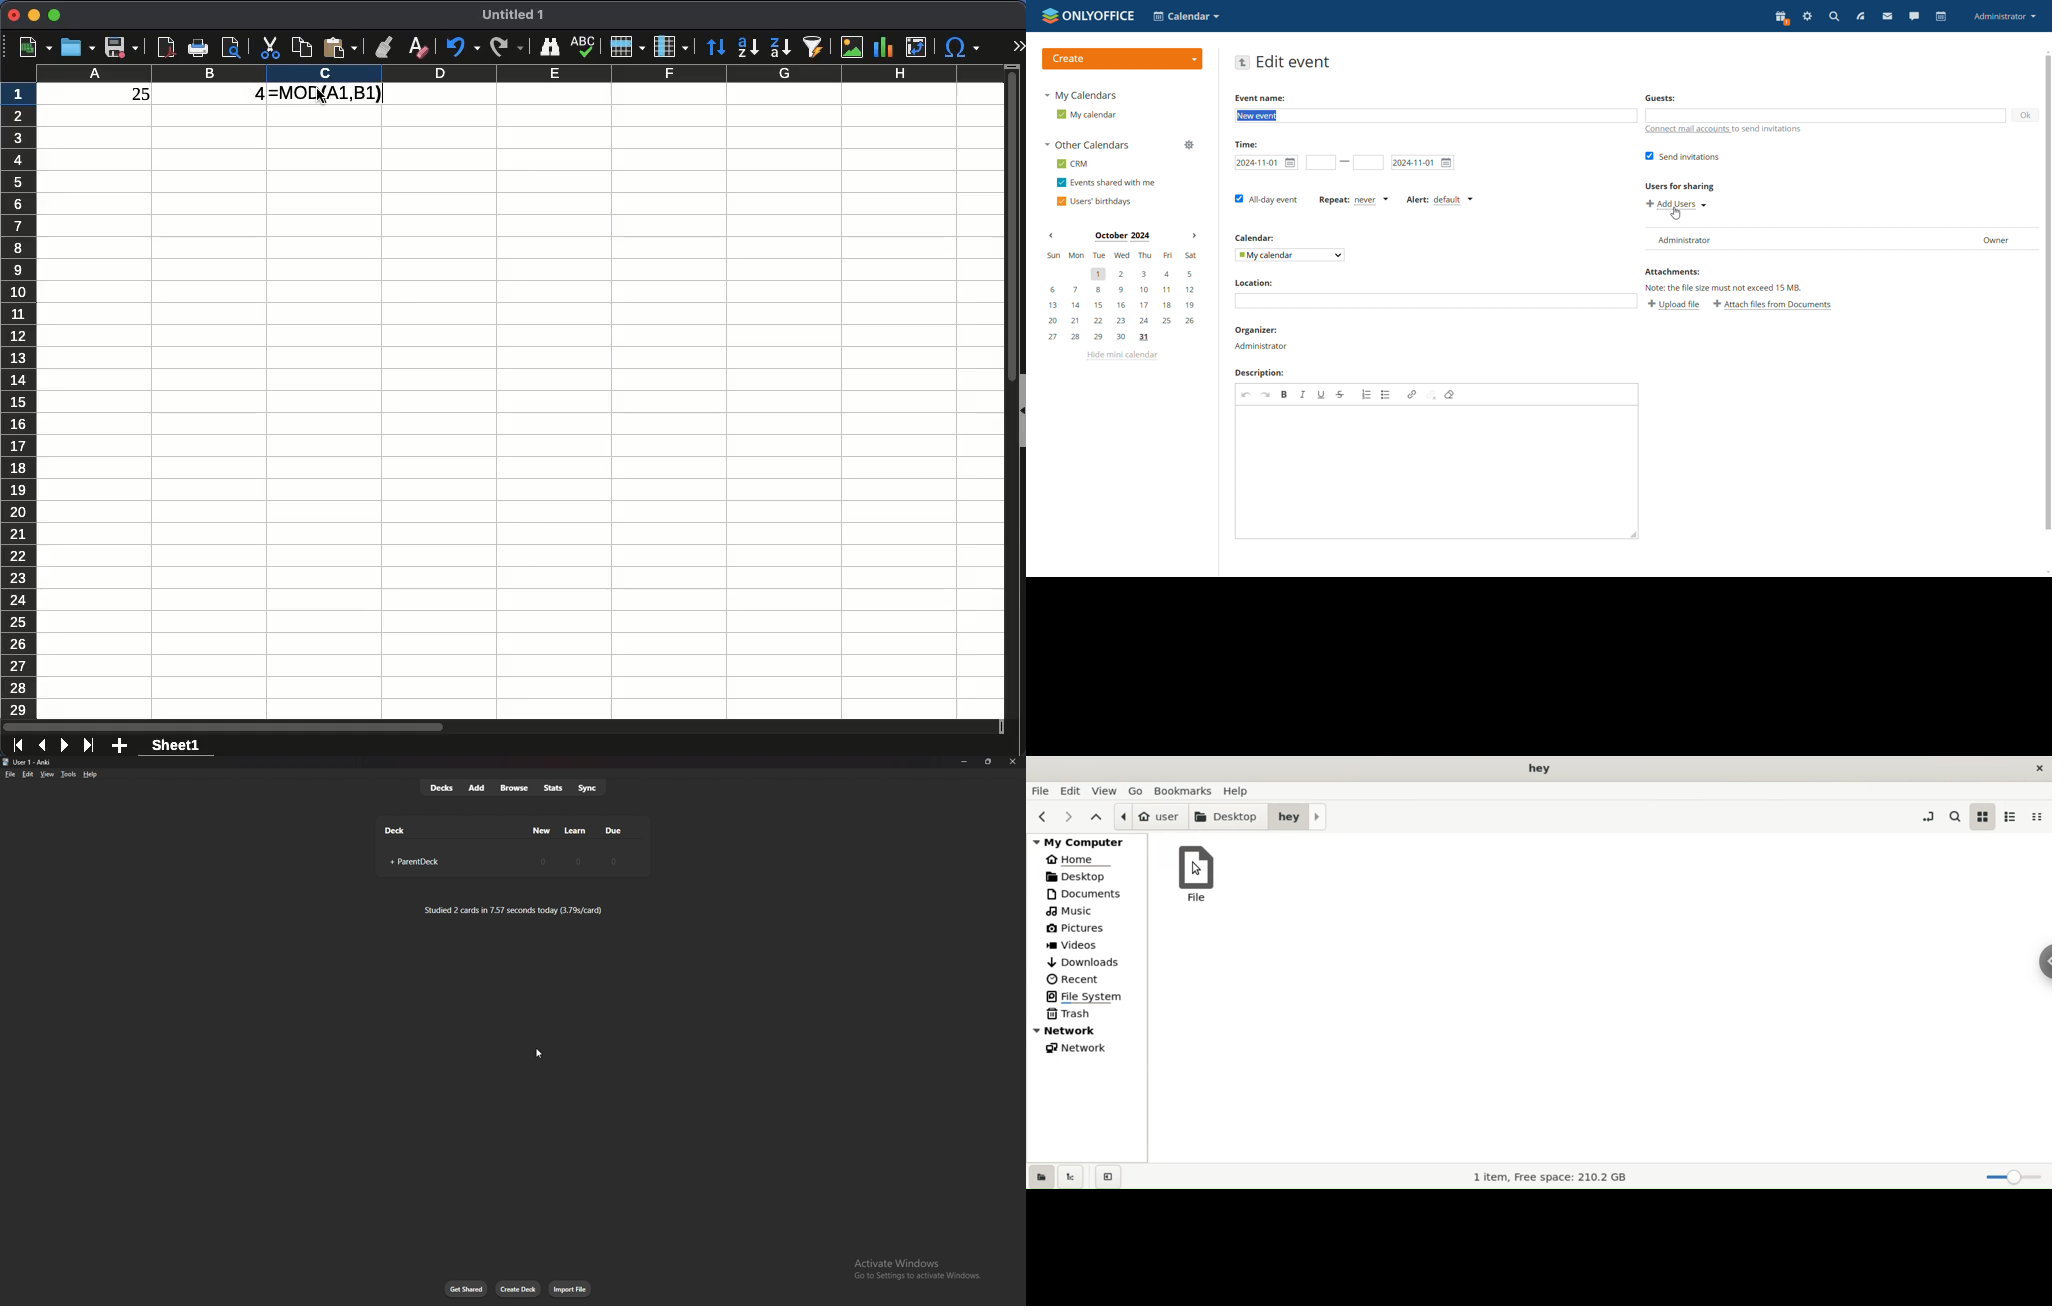  What do you see at coordinates (199, 48) in the screenshot?
I see `print` at bounding box center [199, 48].